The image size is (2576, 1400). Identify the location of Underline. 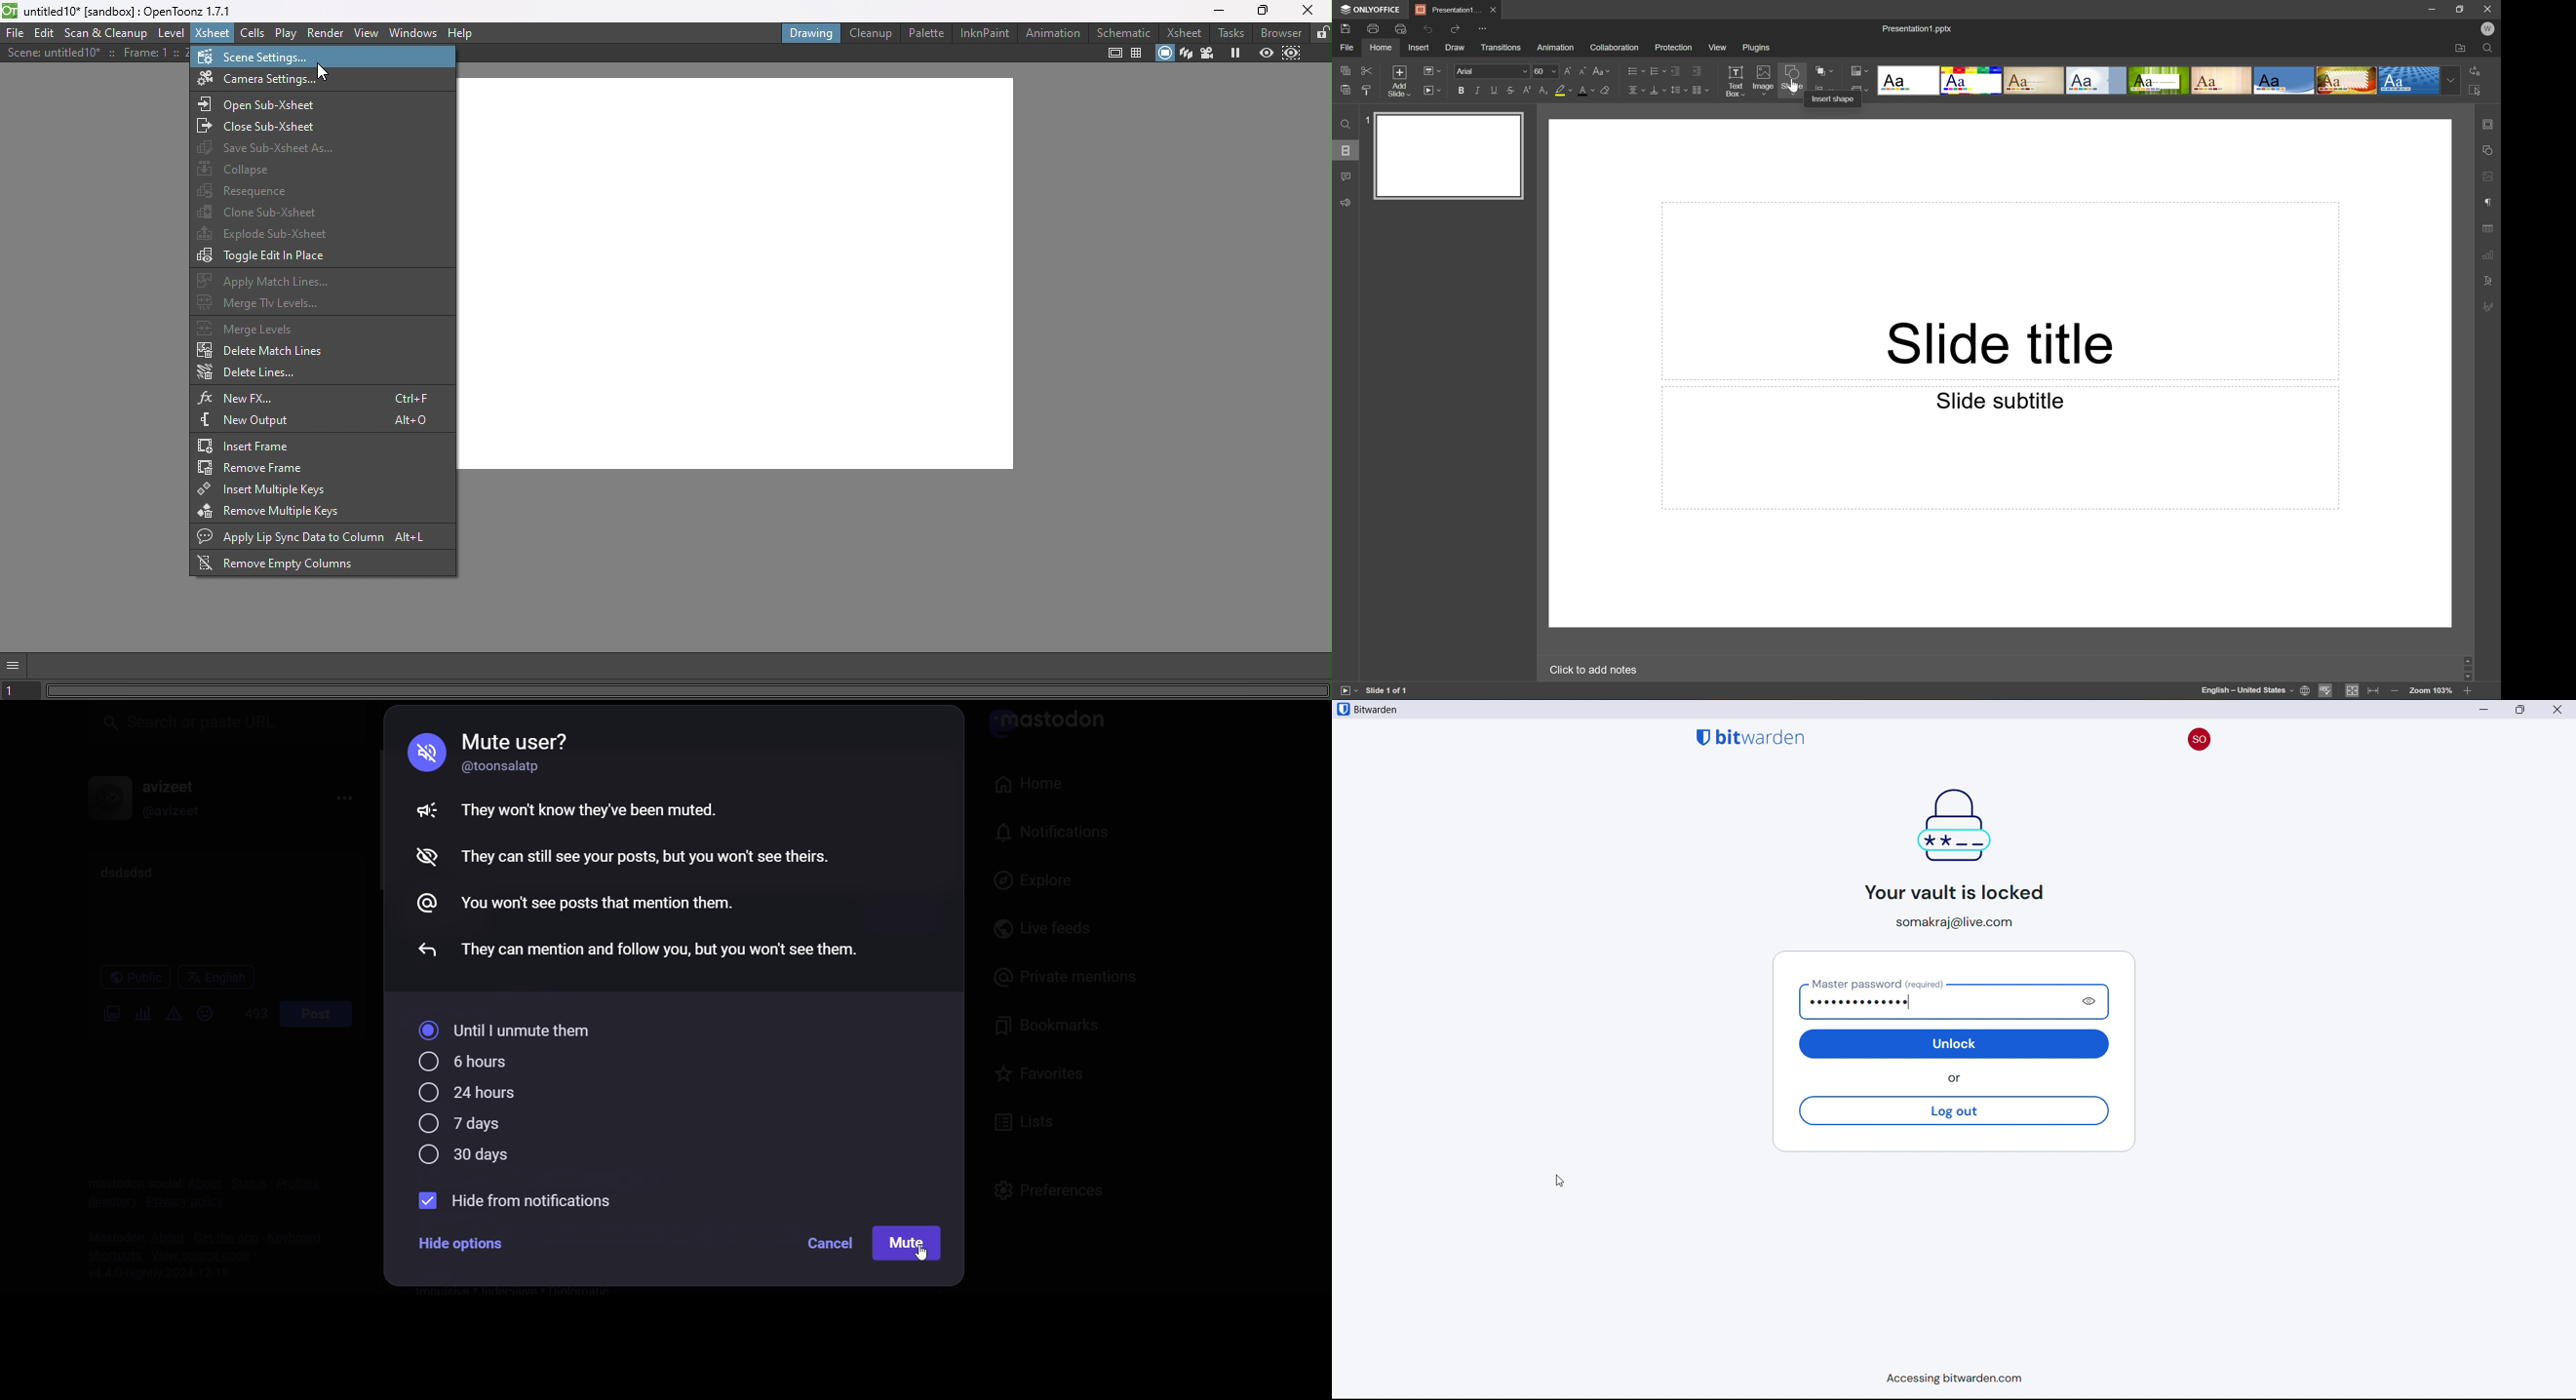
(1494, 90).